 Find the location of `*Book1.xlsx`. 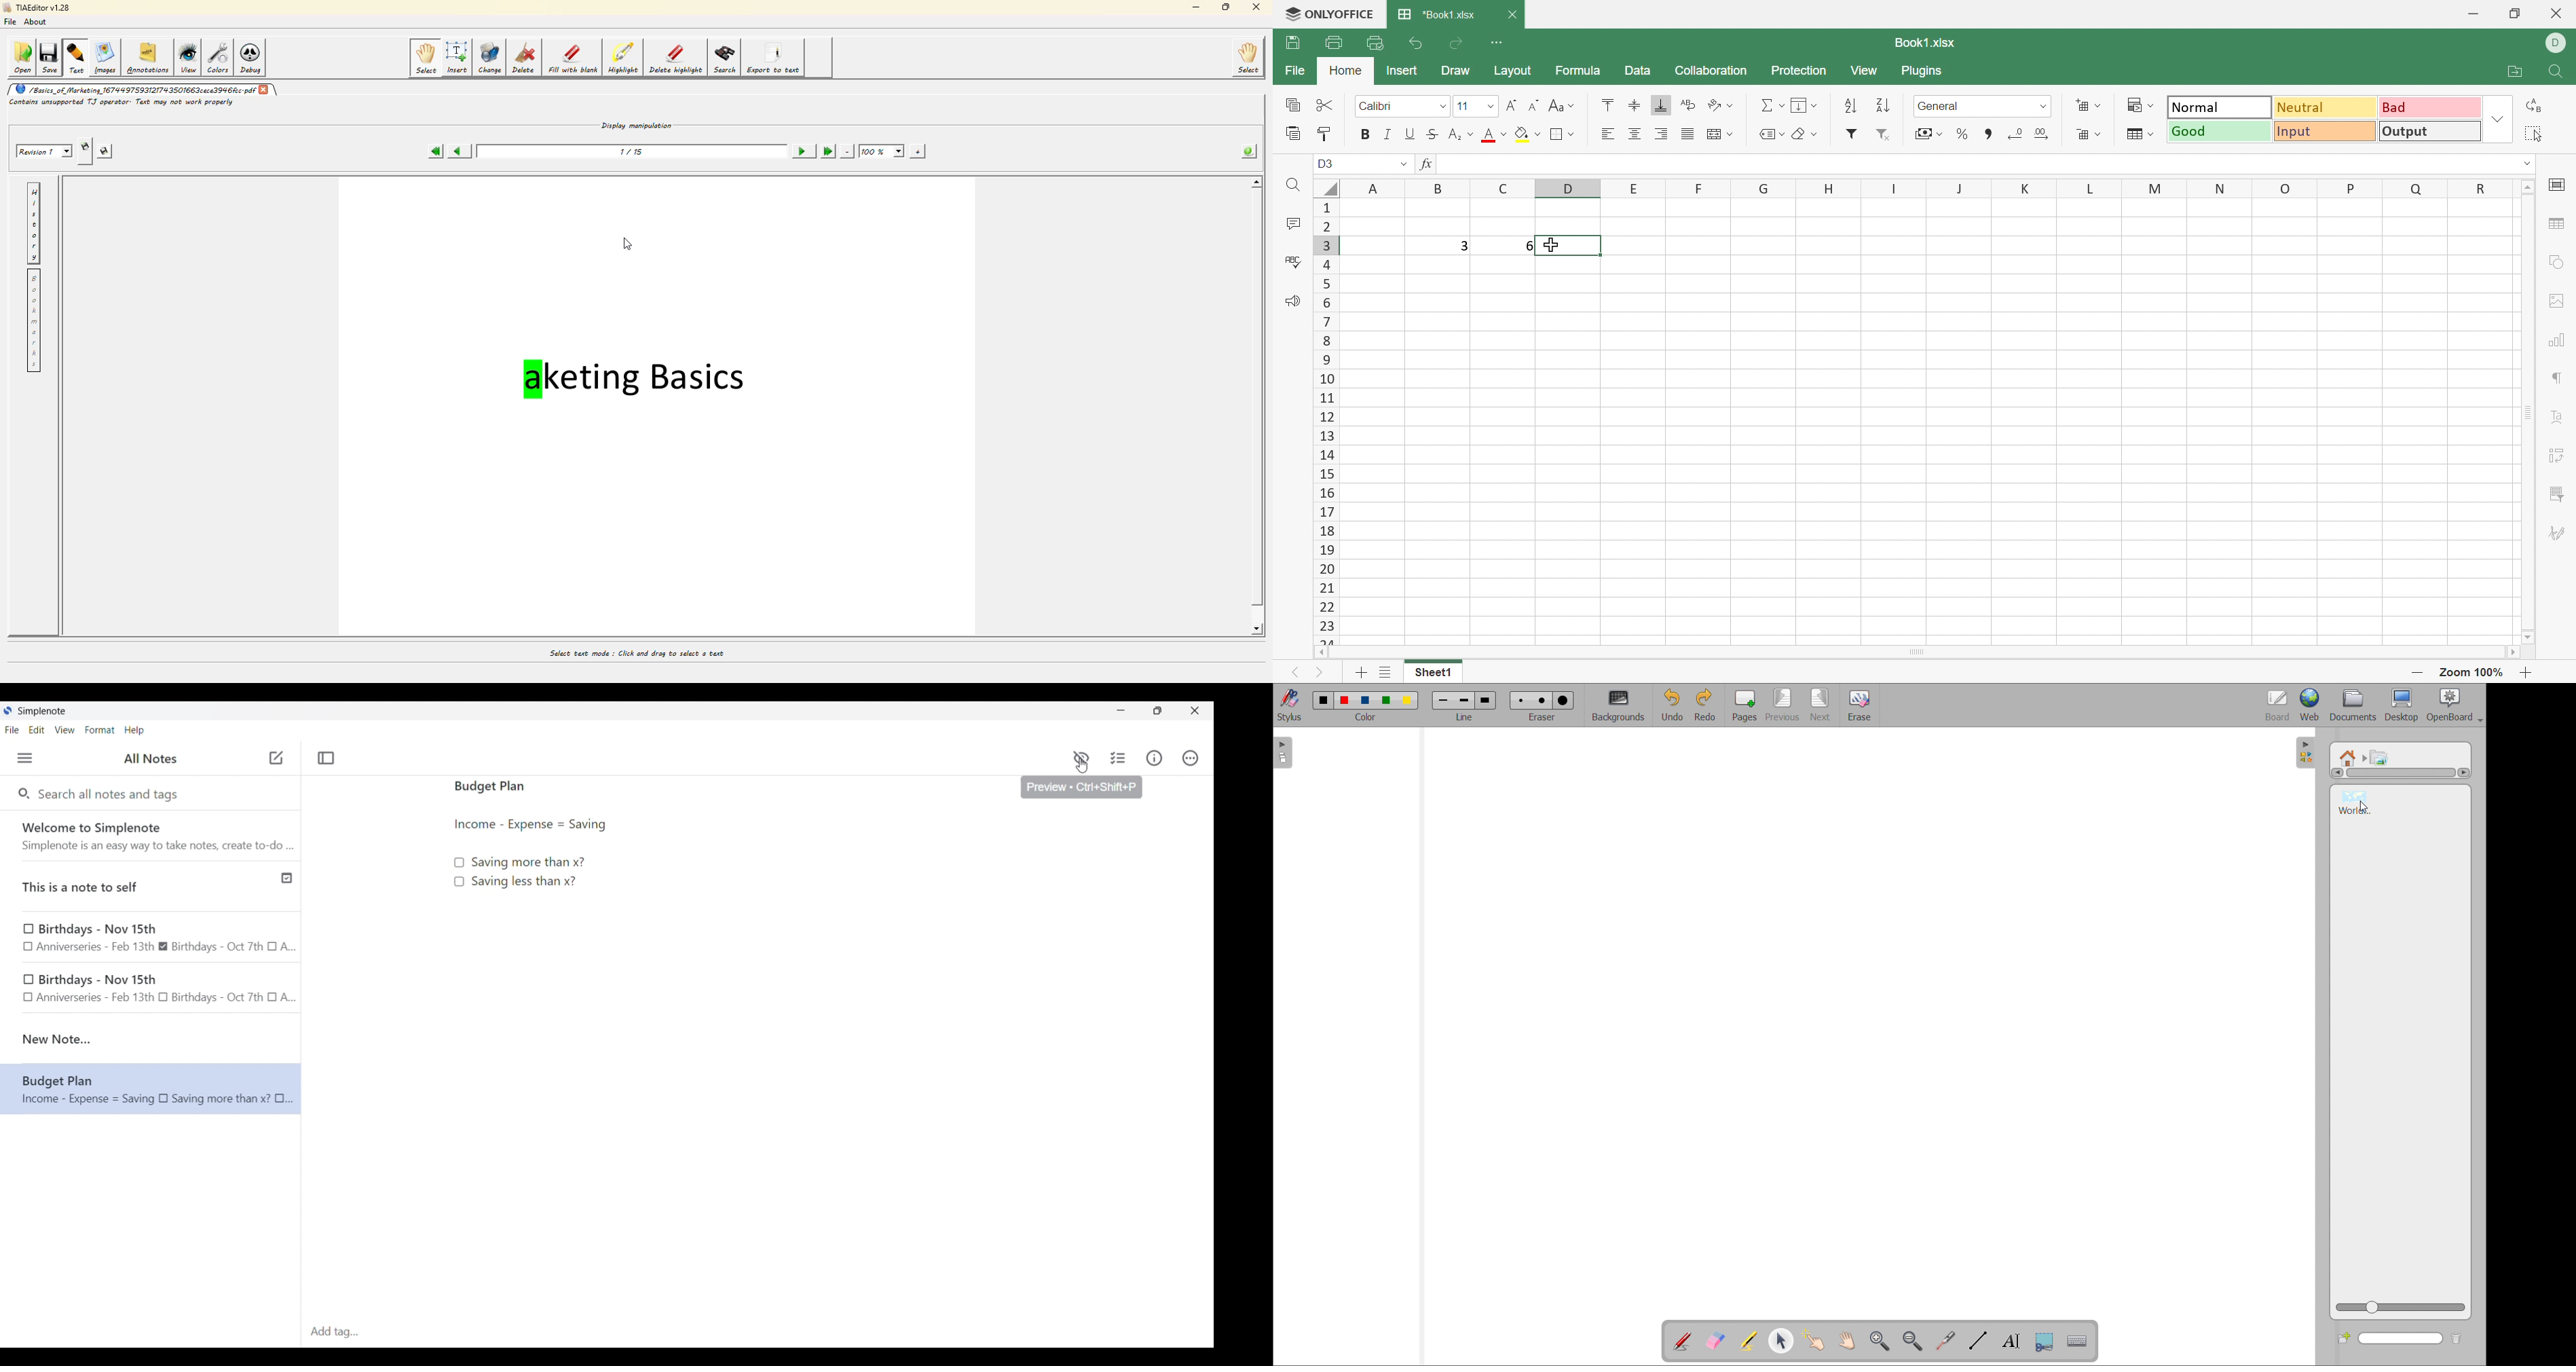

*Book1.xlsx is located at coordinates (1440, 14).